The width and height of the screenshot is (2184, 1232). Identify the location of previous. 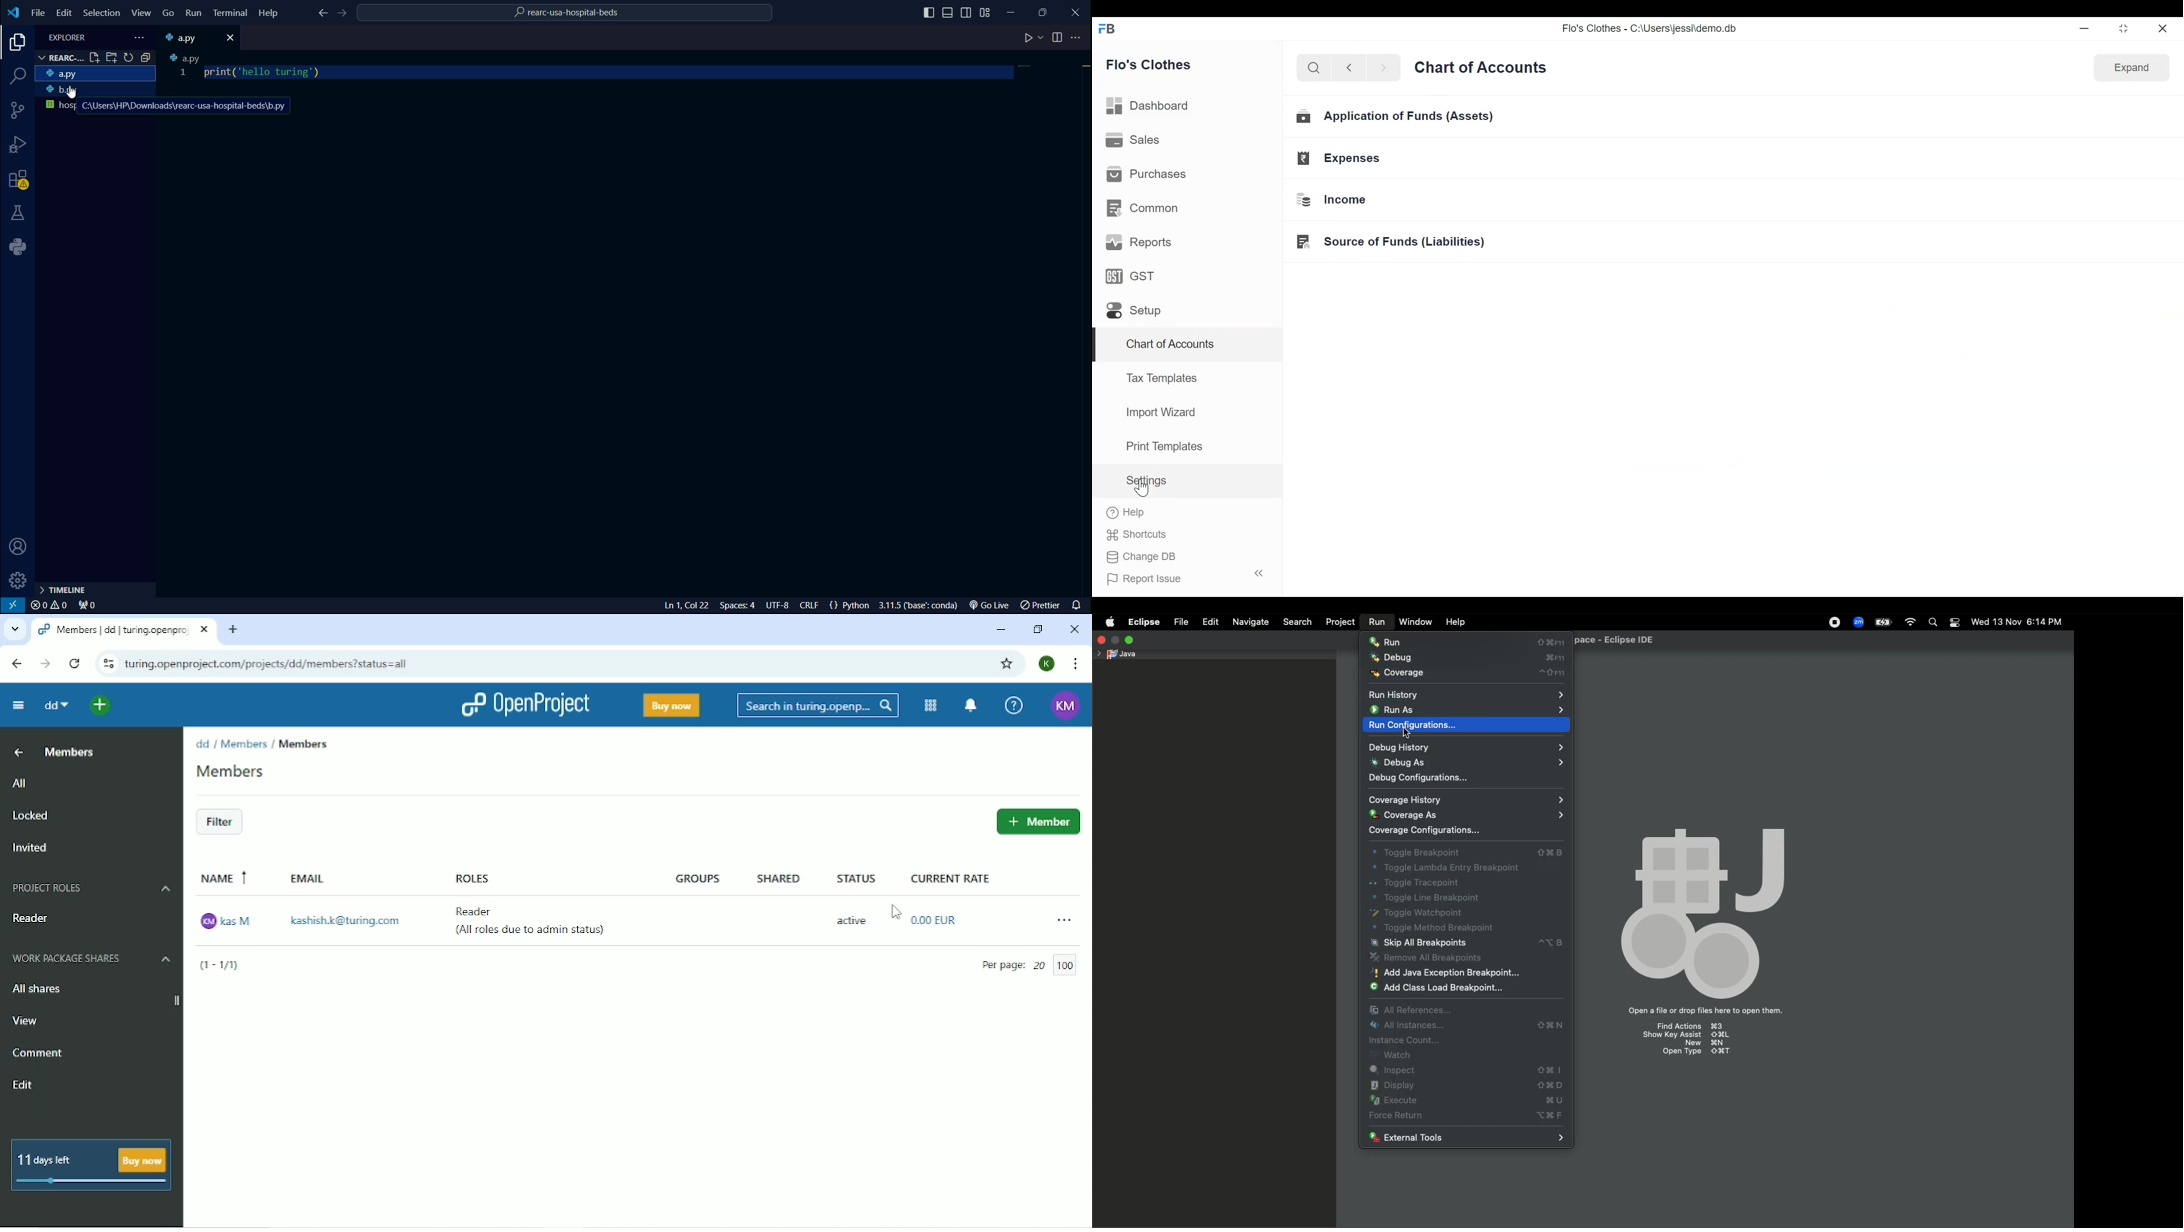
(1349, 68).